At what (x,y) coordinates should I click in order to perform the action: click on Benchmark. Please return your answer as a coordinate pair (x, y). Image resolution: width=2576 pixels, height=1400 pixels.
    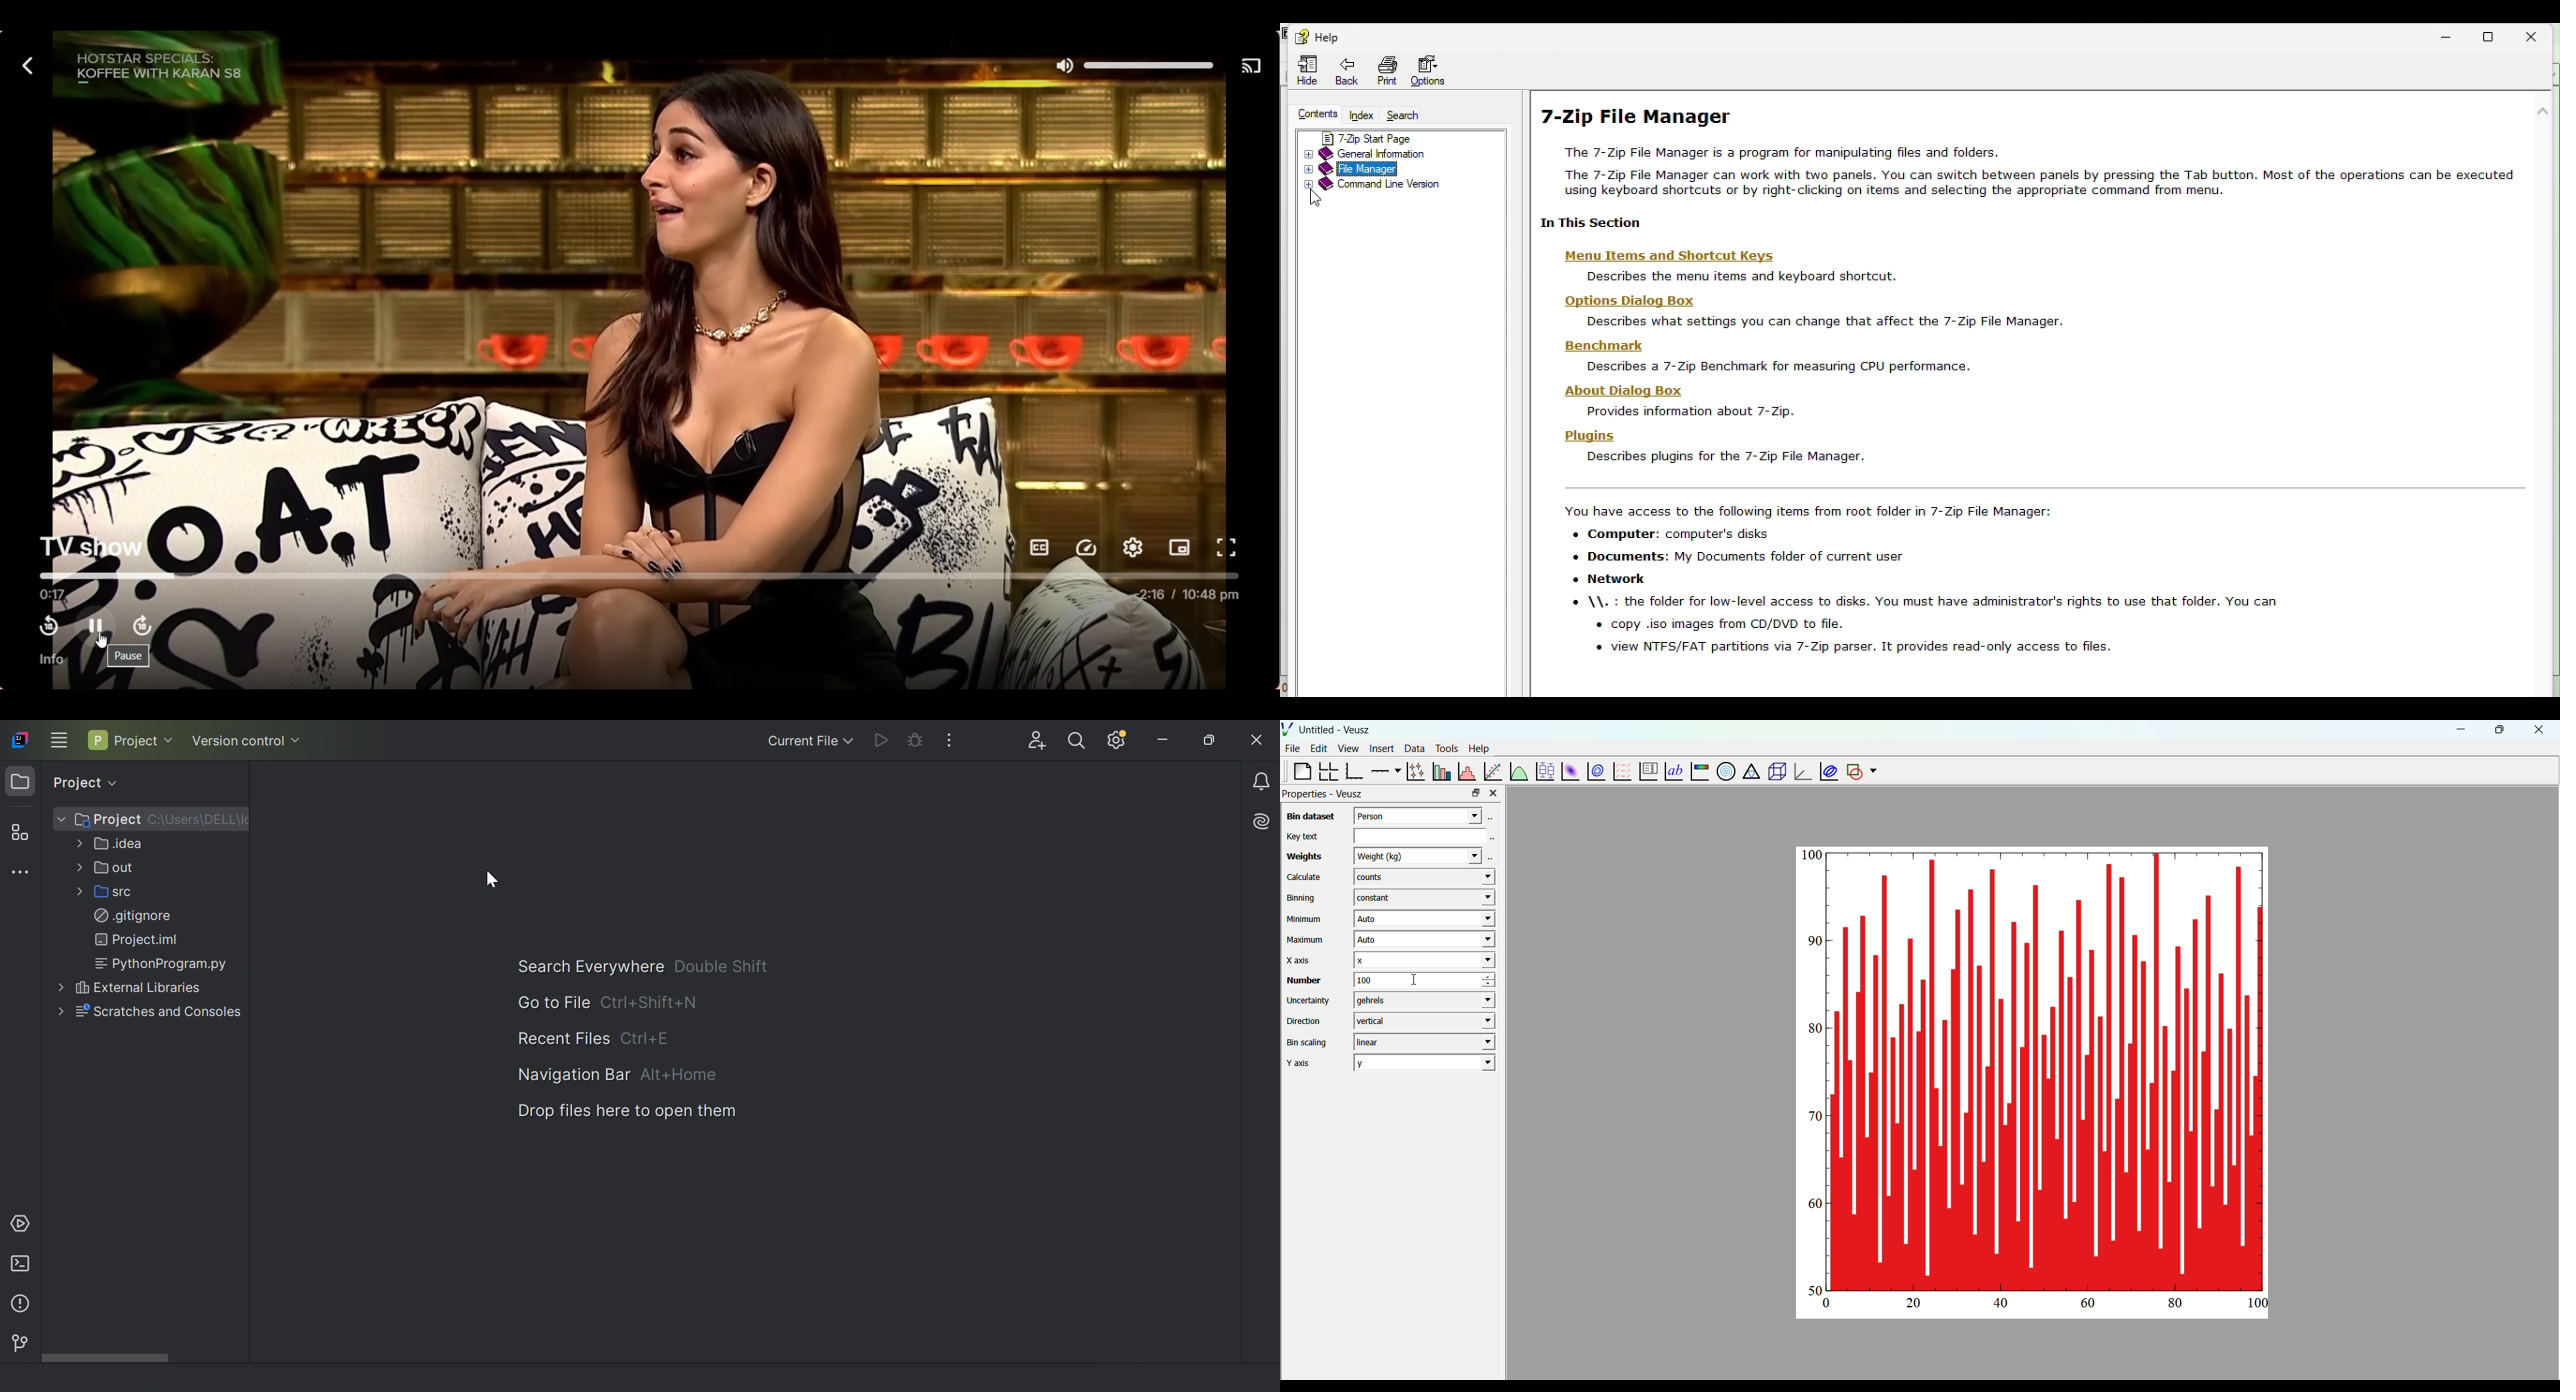
    Looking at the image, I should click on (1624, 348).